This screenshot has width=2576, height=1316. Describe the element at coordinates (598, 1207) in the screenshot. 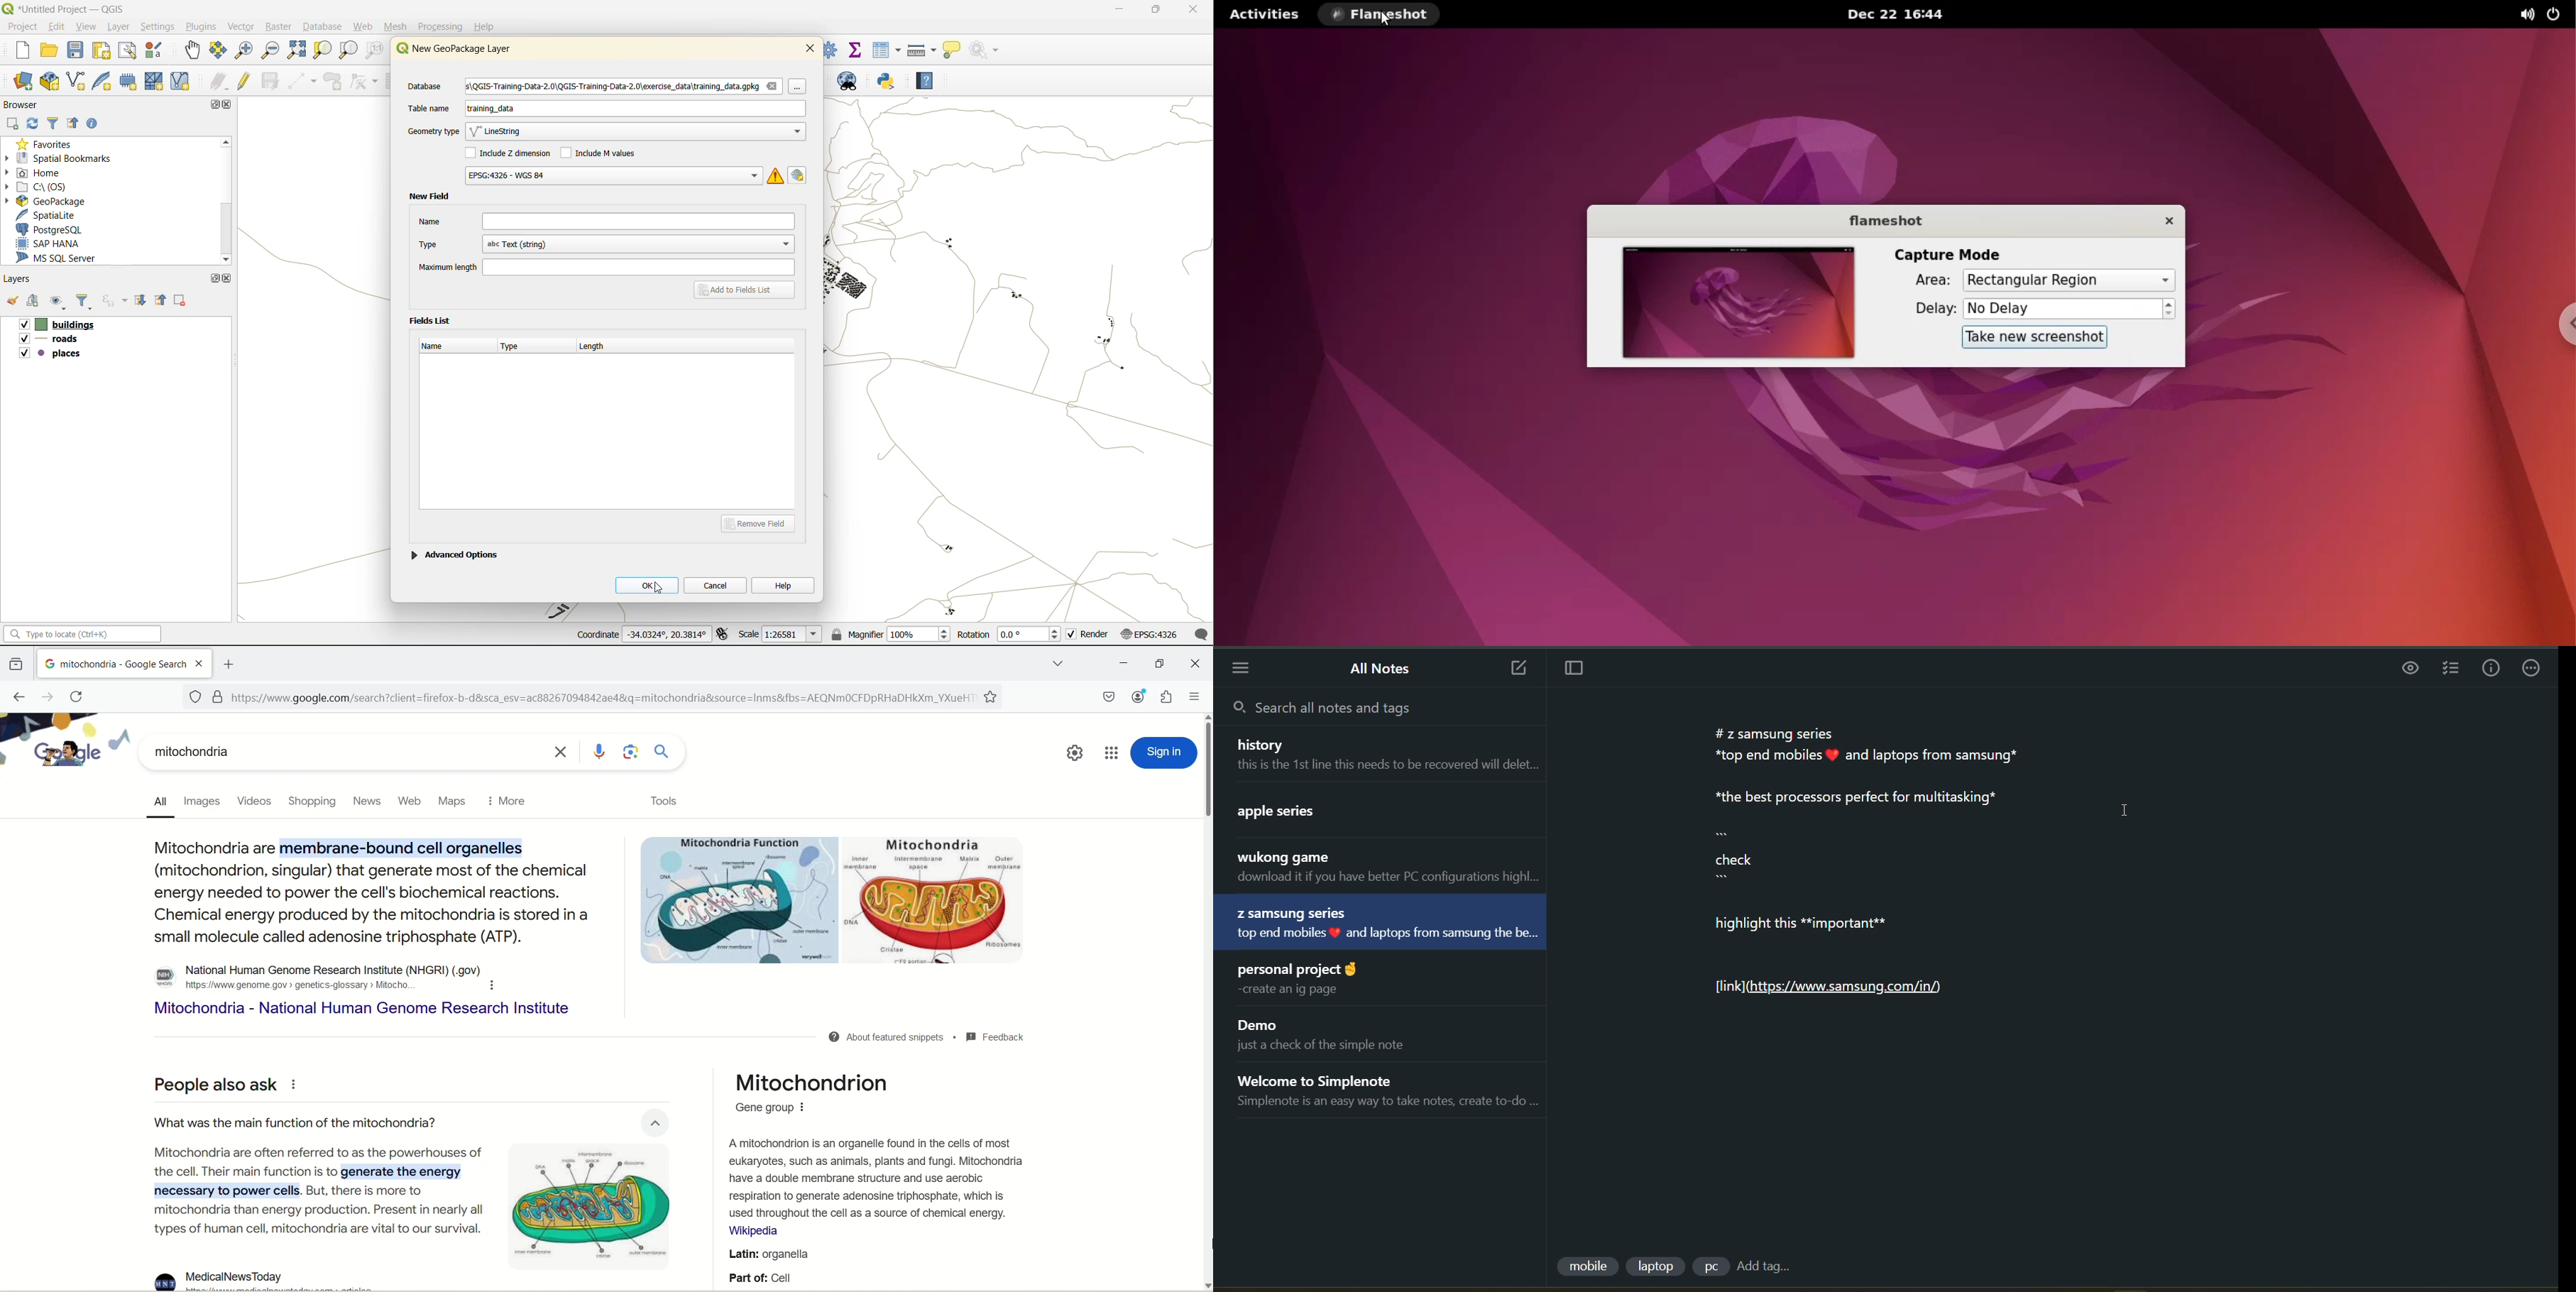

I see `mitochondria image` at that location.